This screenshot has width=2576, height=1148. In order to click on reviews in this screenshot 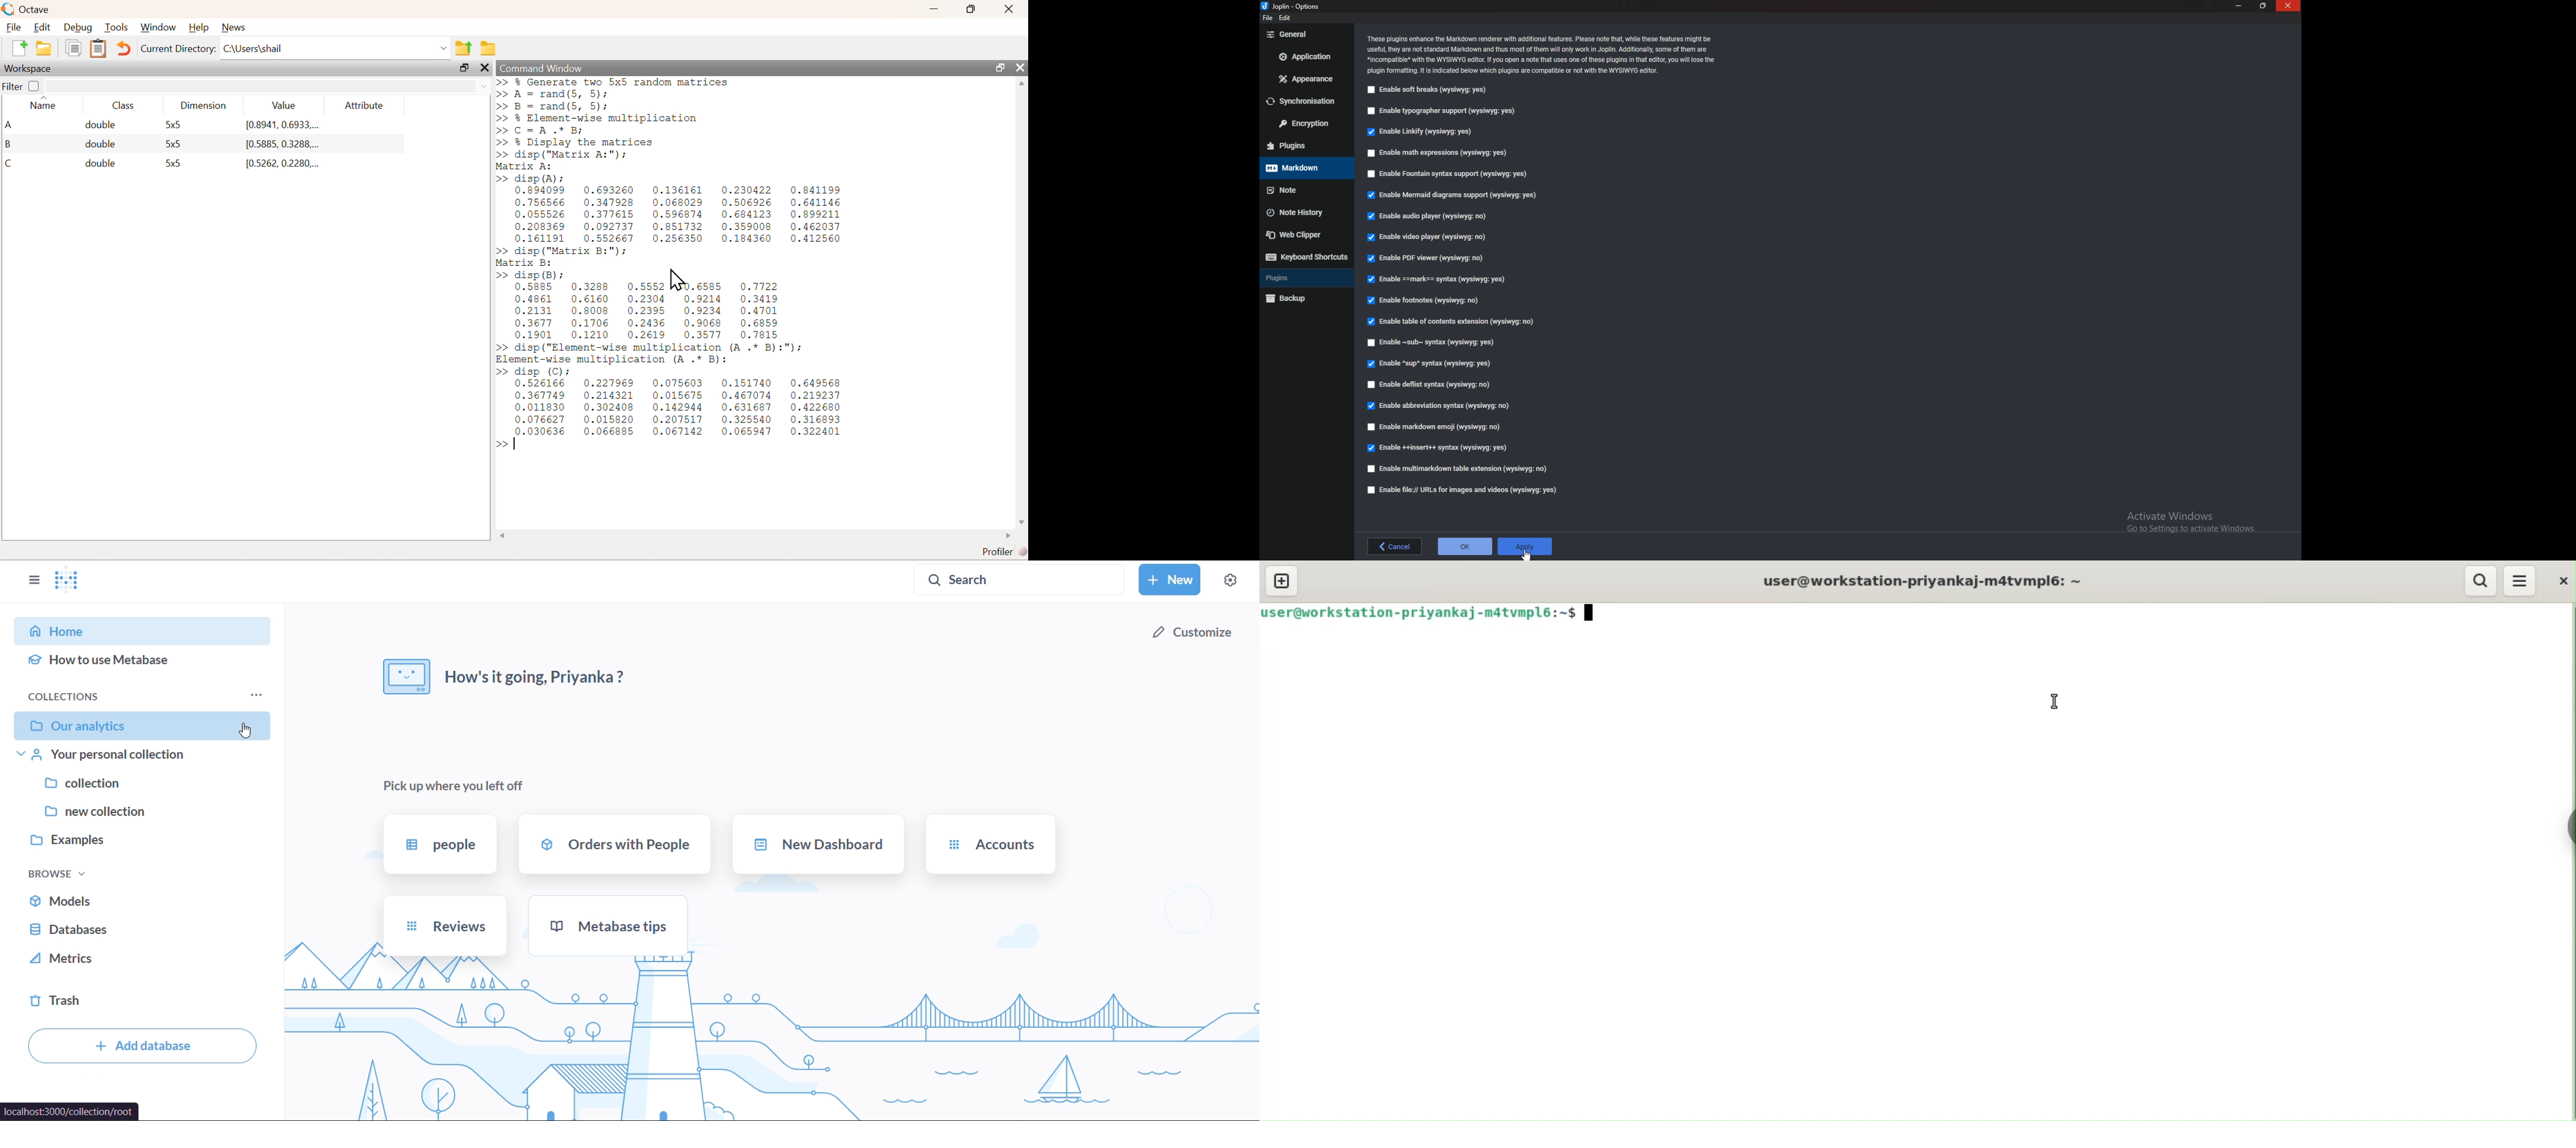, I will do `click(445, 927)`.